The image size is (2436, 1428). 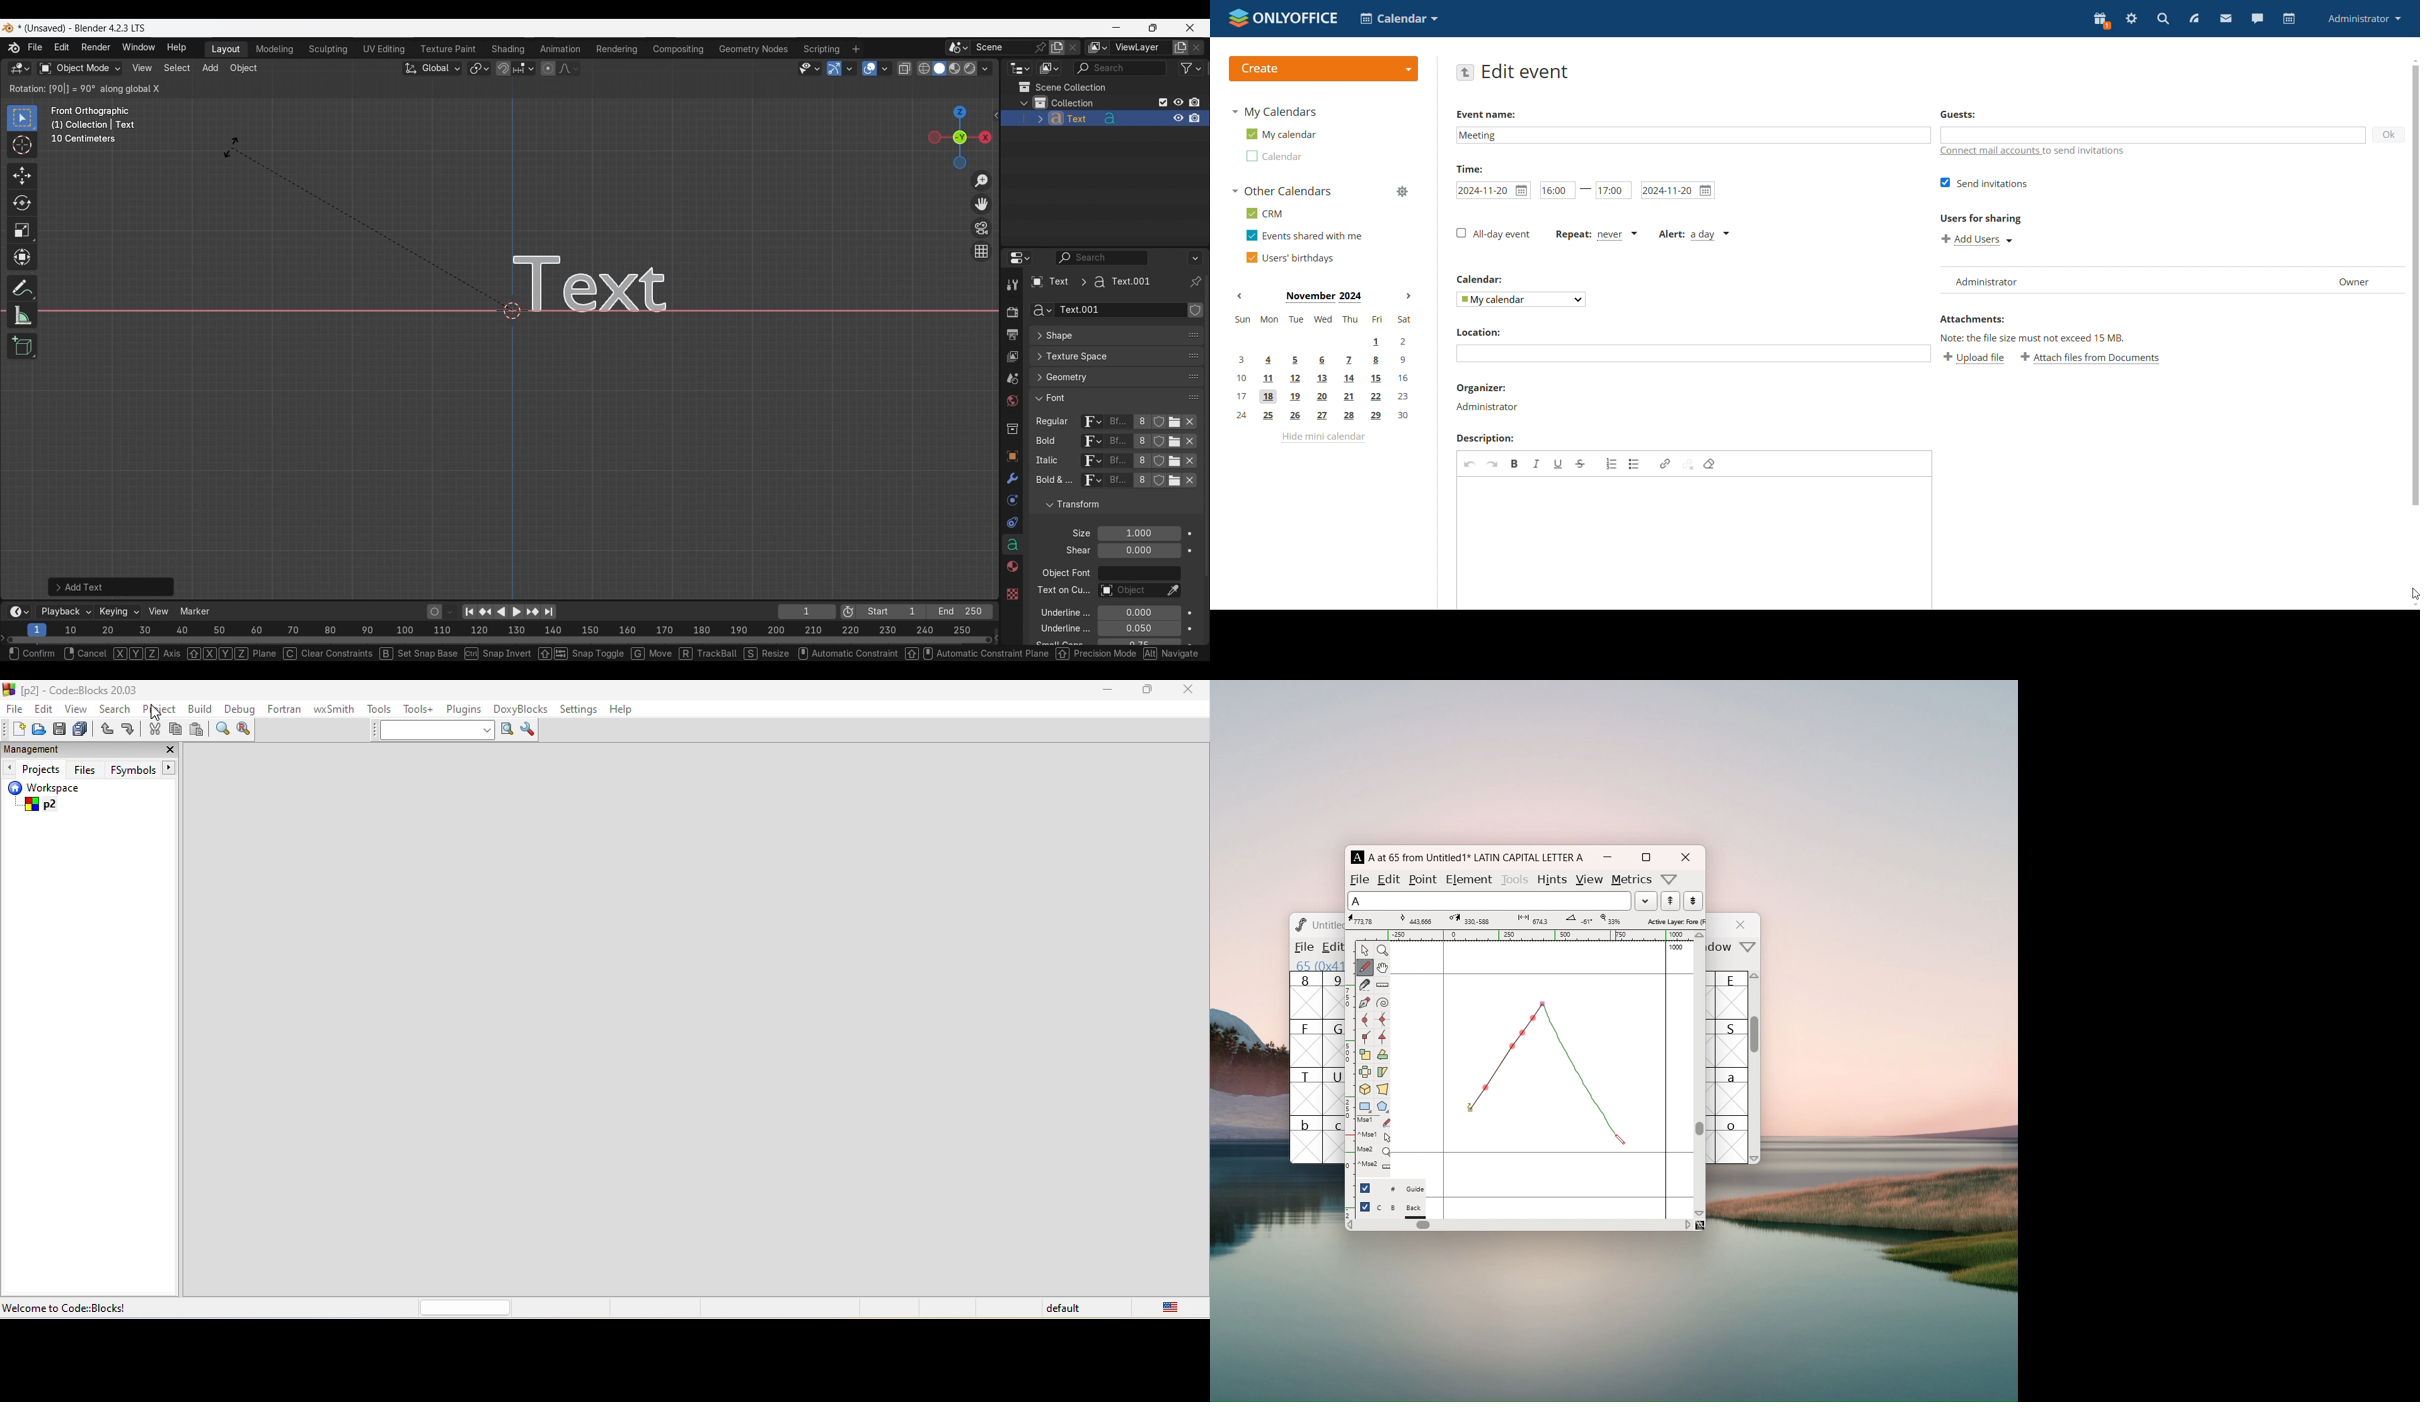 I want to click on Tool, so click(x=1012, y=285).